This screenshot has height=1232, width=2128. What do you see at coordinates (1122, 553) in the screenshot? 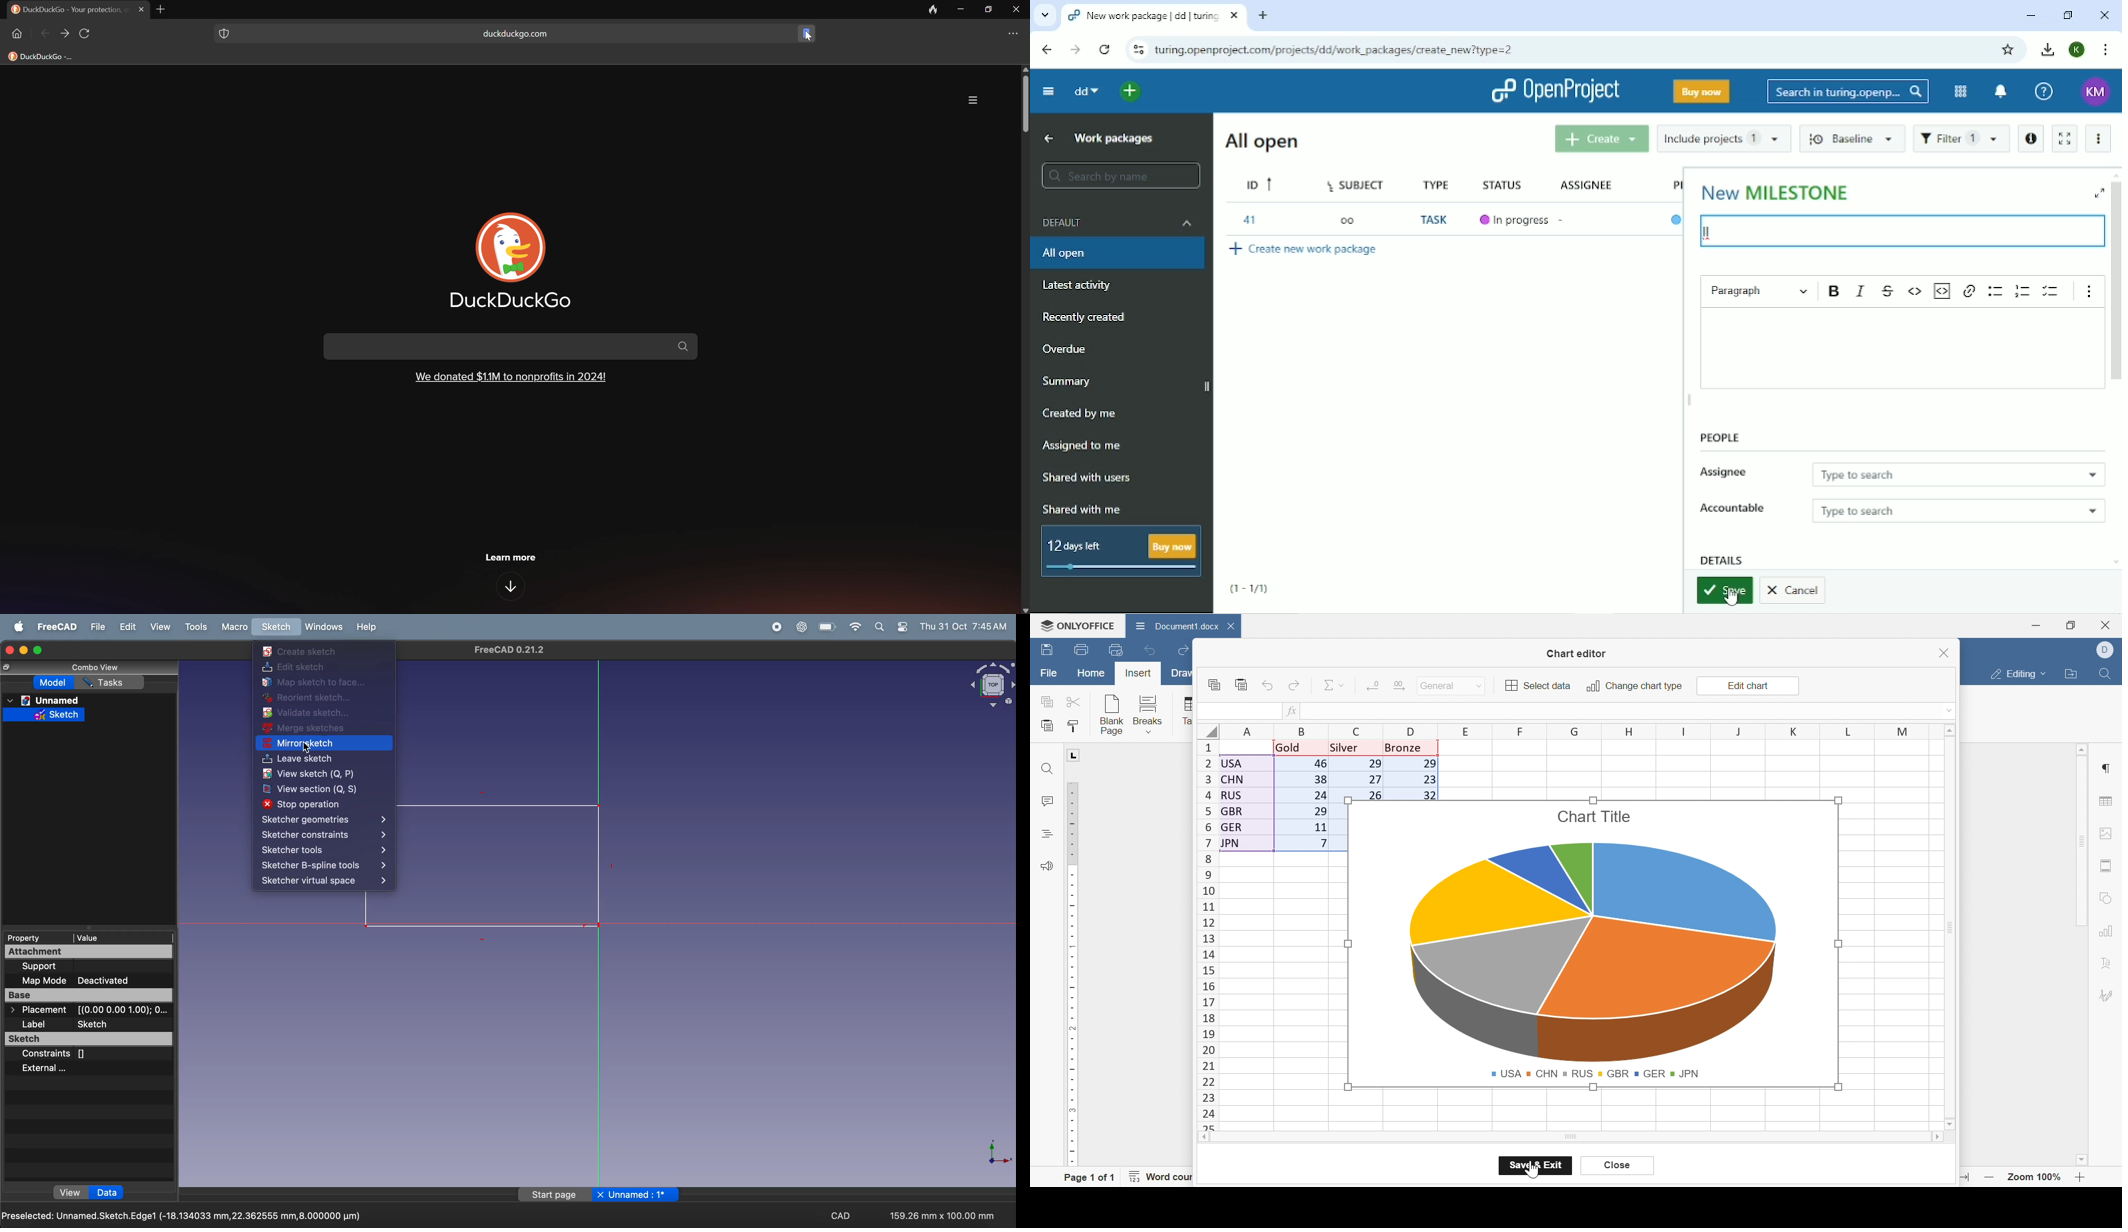
I see `12 days left` at bounding box center [1122, 553].